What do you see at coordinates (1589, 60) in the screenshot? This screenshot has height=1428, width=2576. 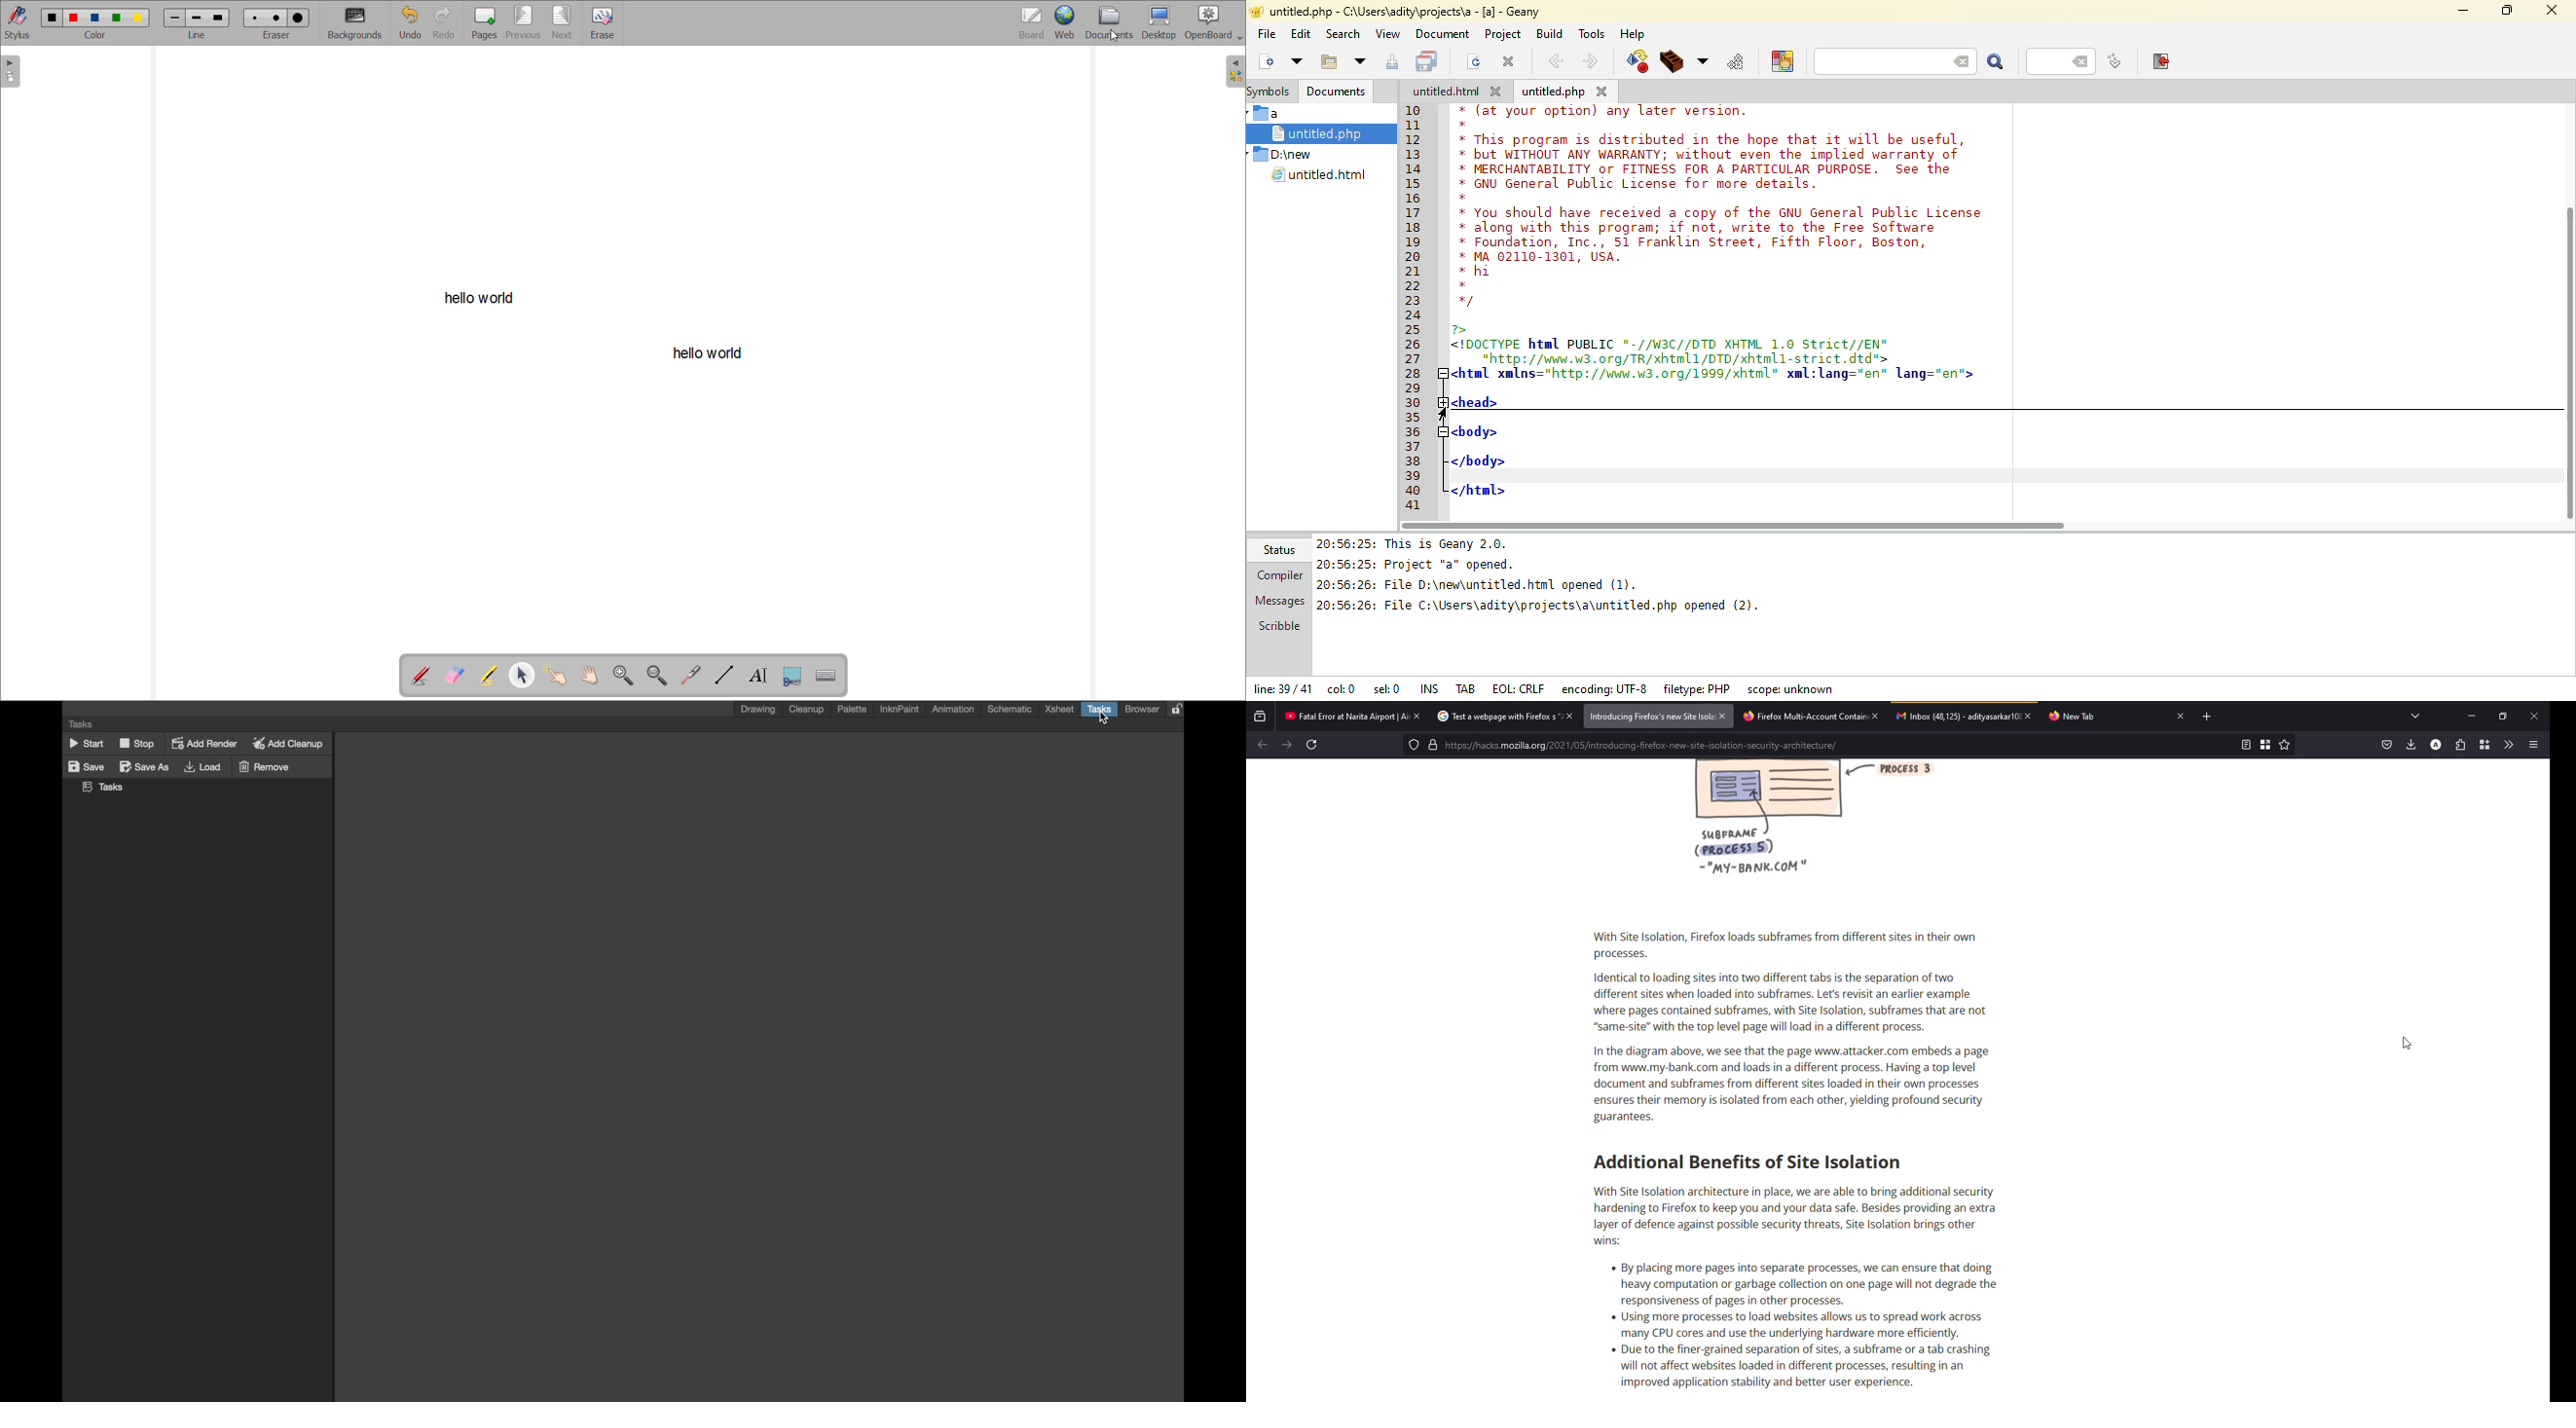 I see `next` at bounding box center [1589, 60].